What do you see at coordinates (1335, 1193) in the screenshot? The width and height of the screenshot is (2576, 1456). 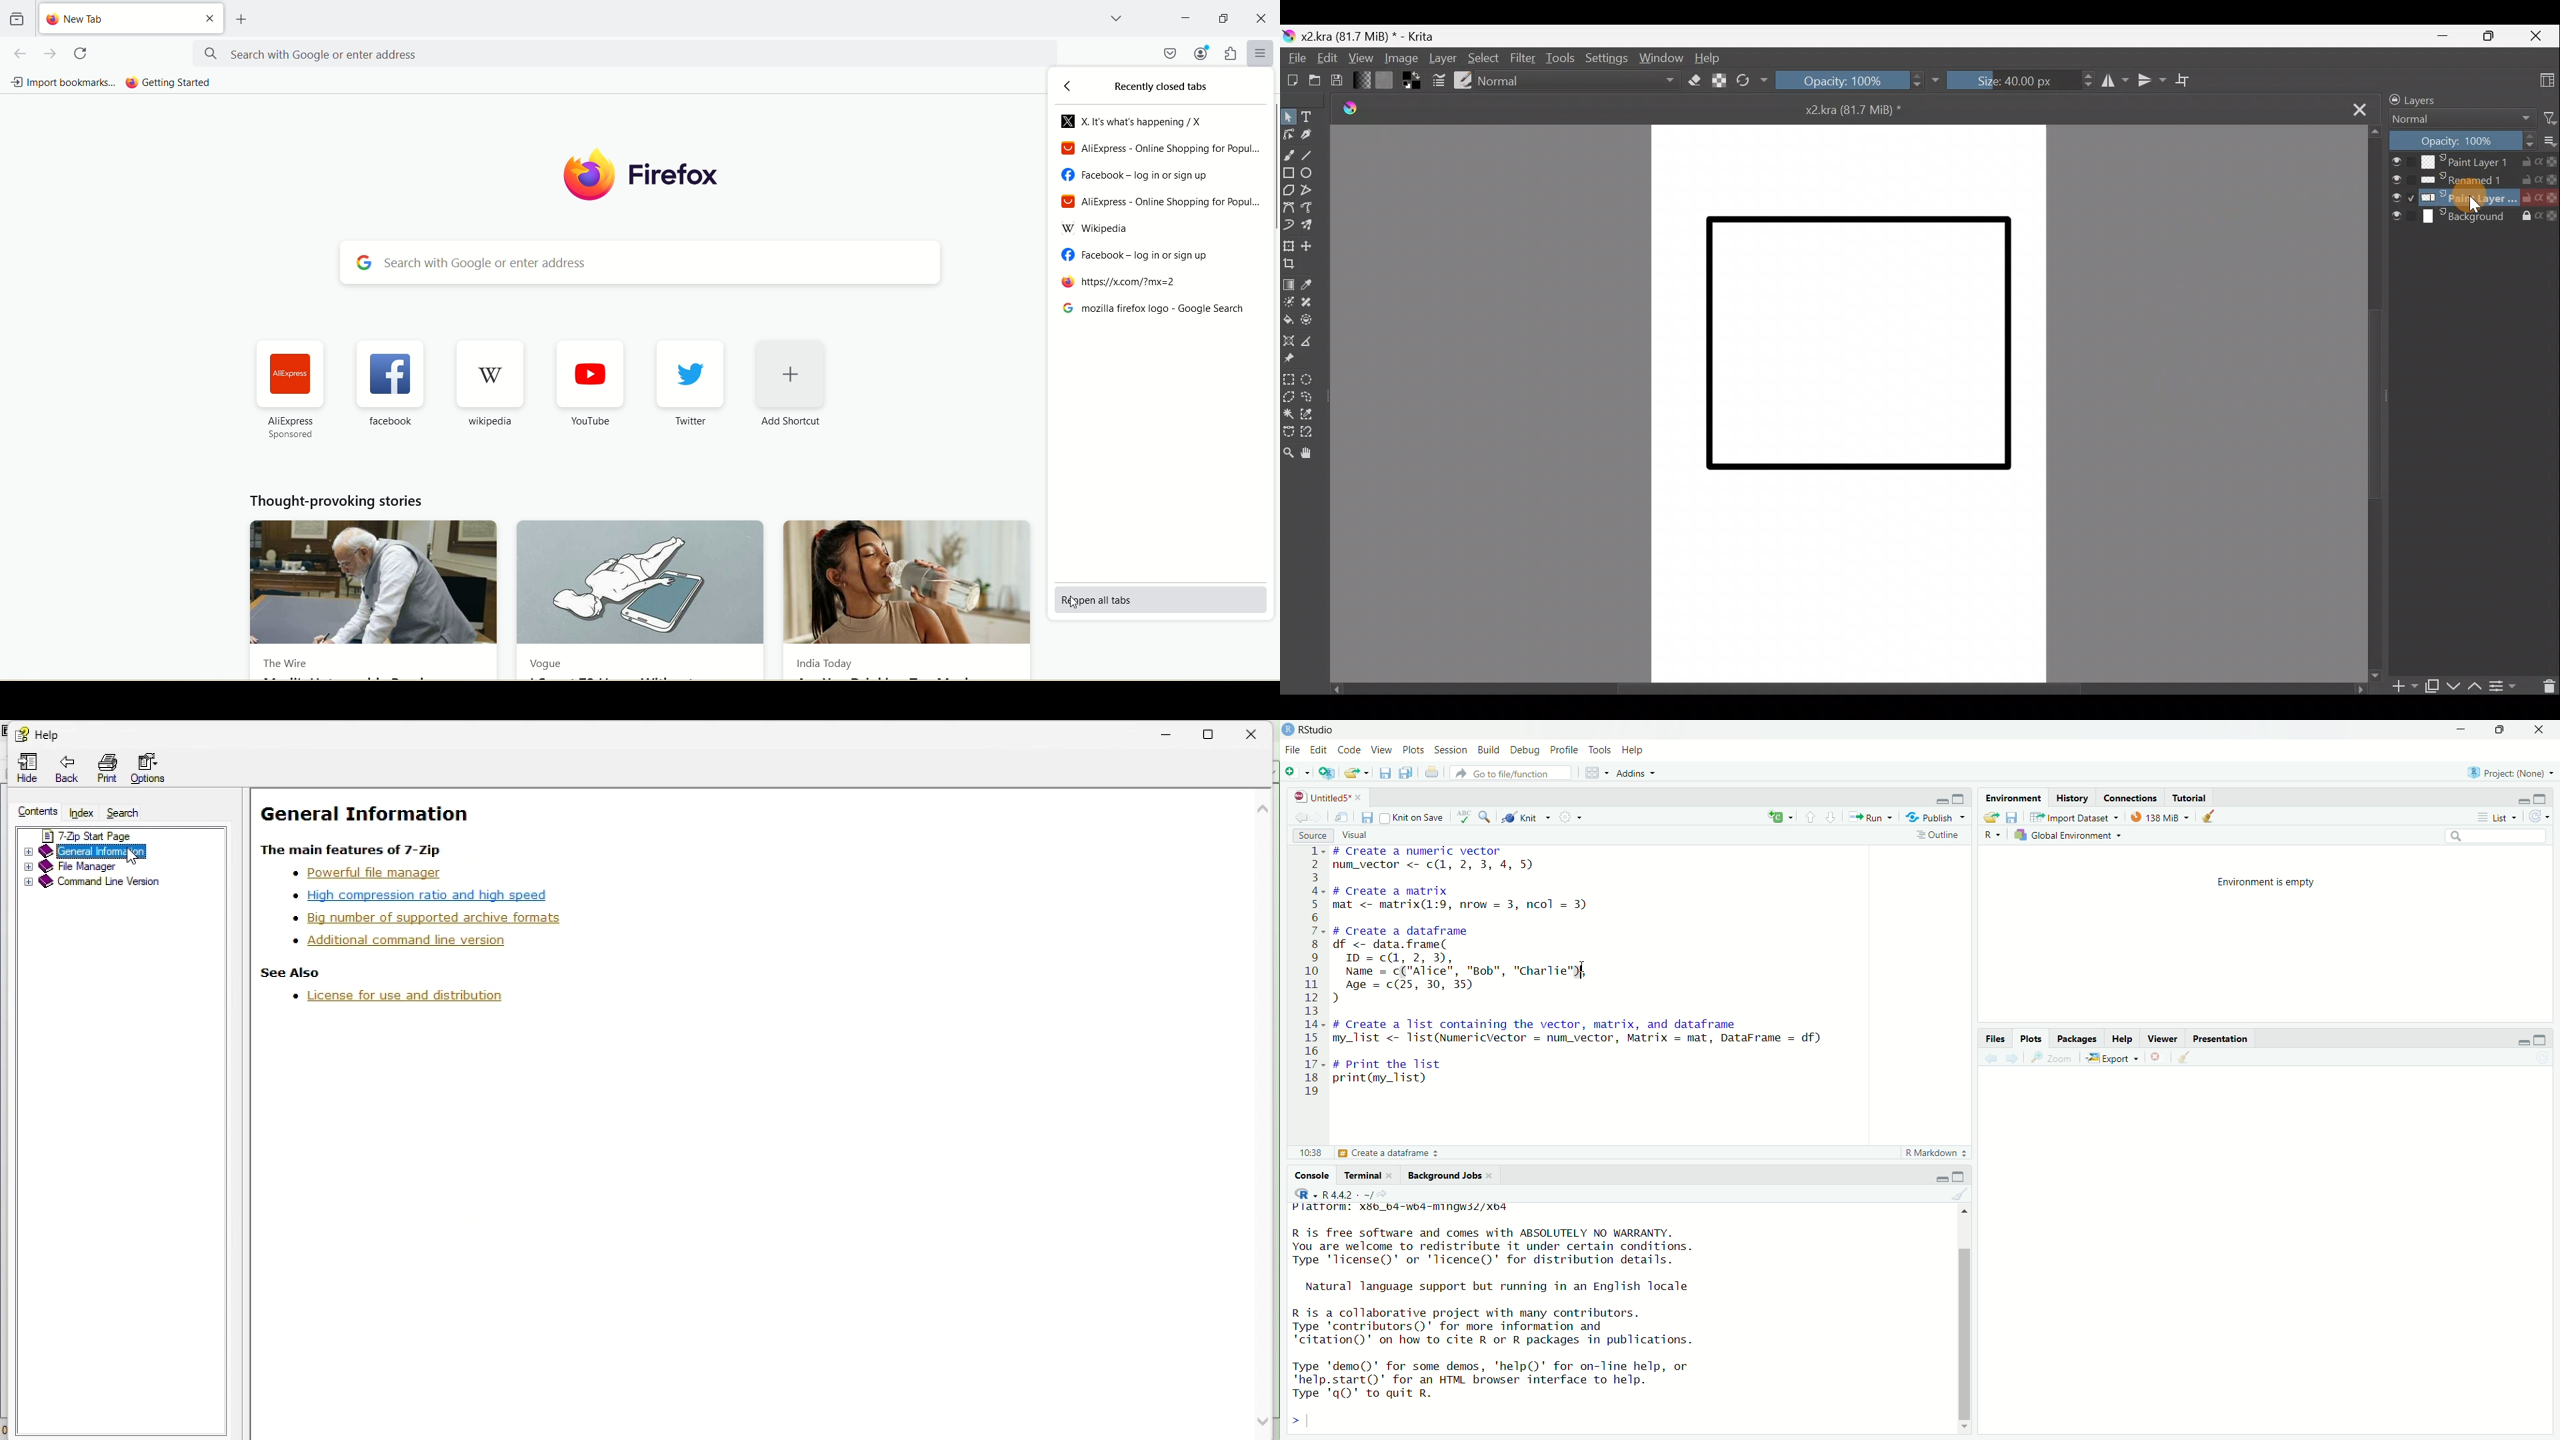 I see `. R442 - ~/` at bounding box center [1335, 1193].